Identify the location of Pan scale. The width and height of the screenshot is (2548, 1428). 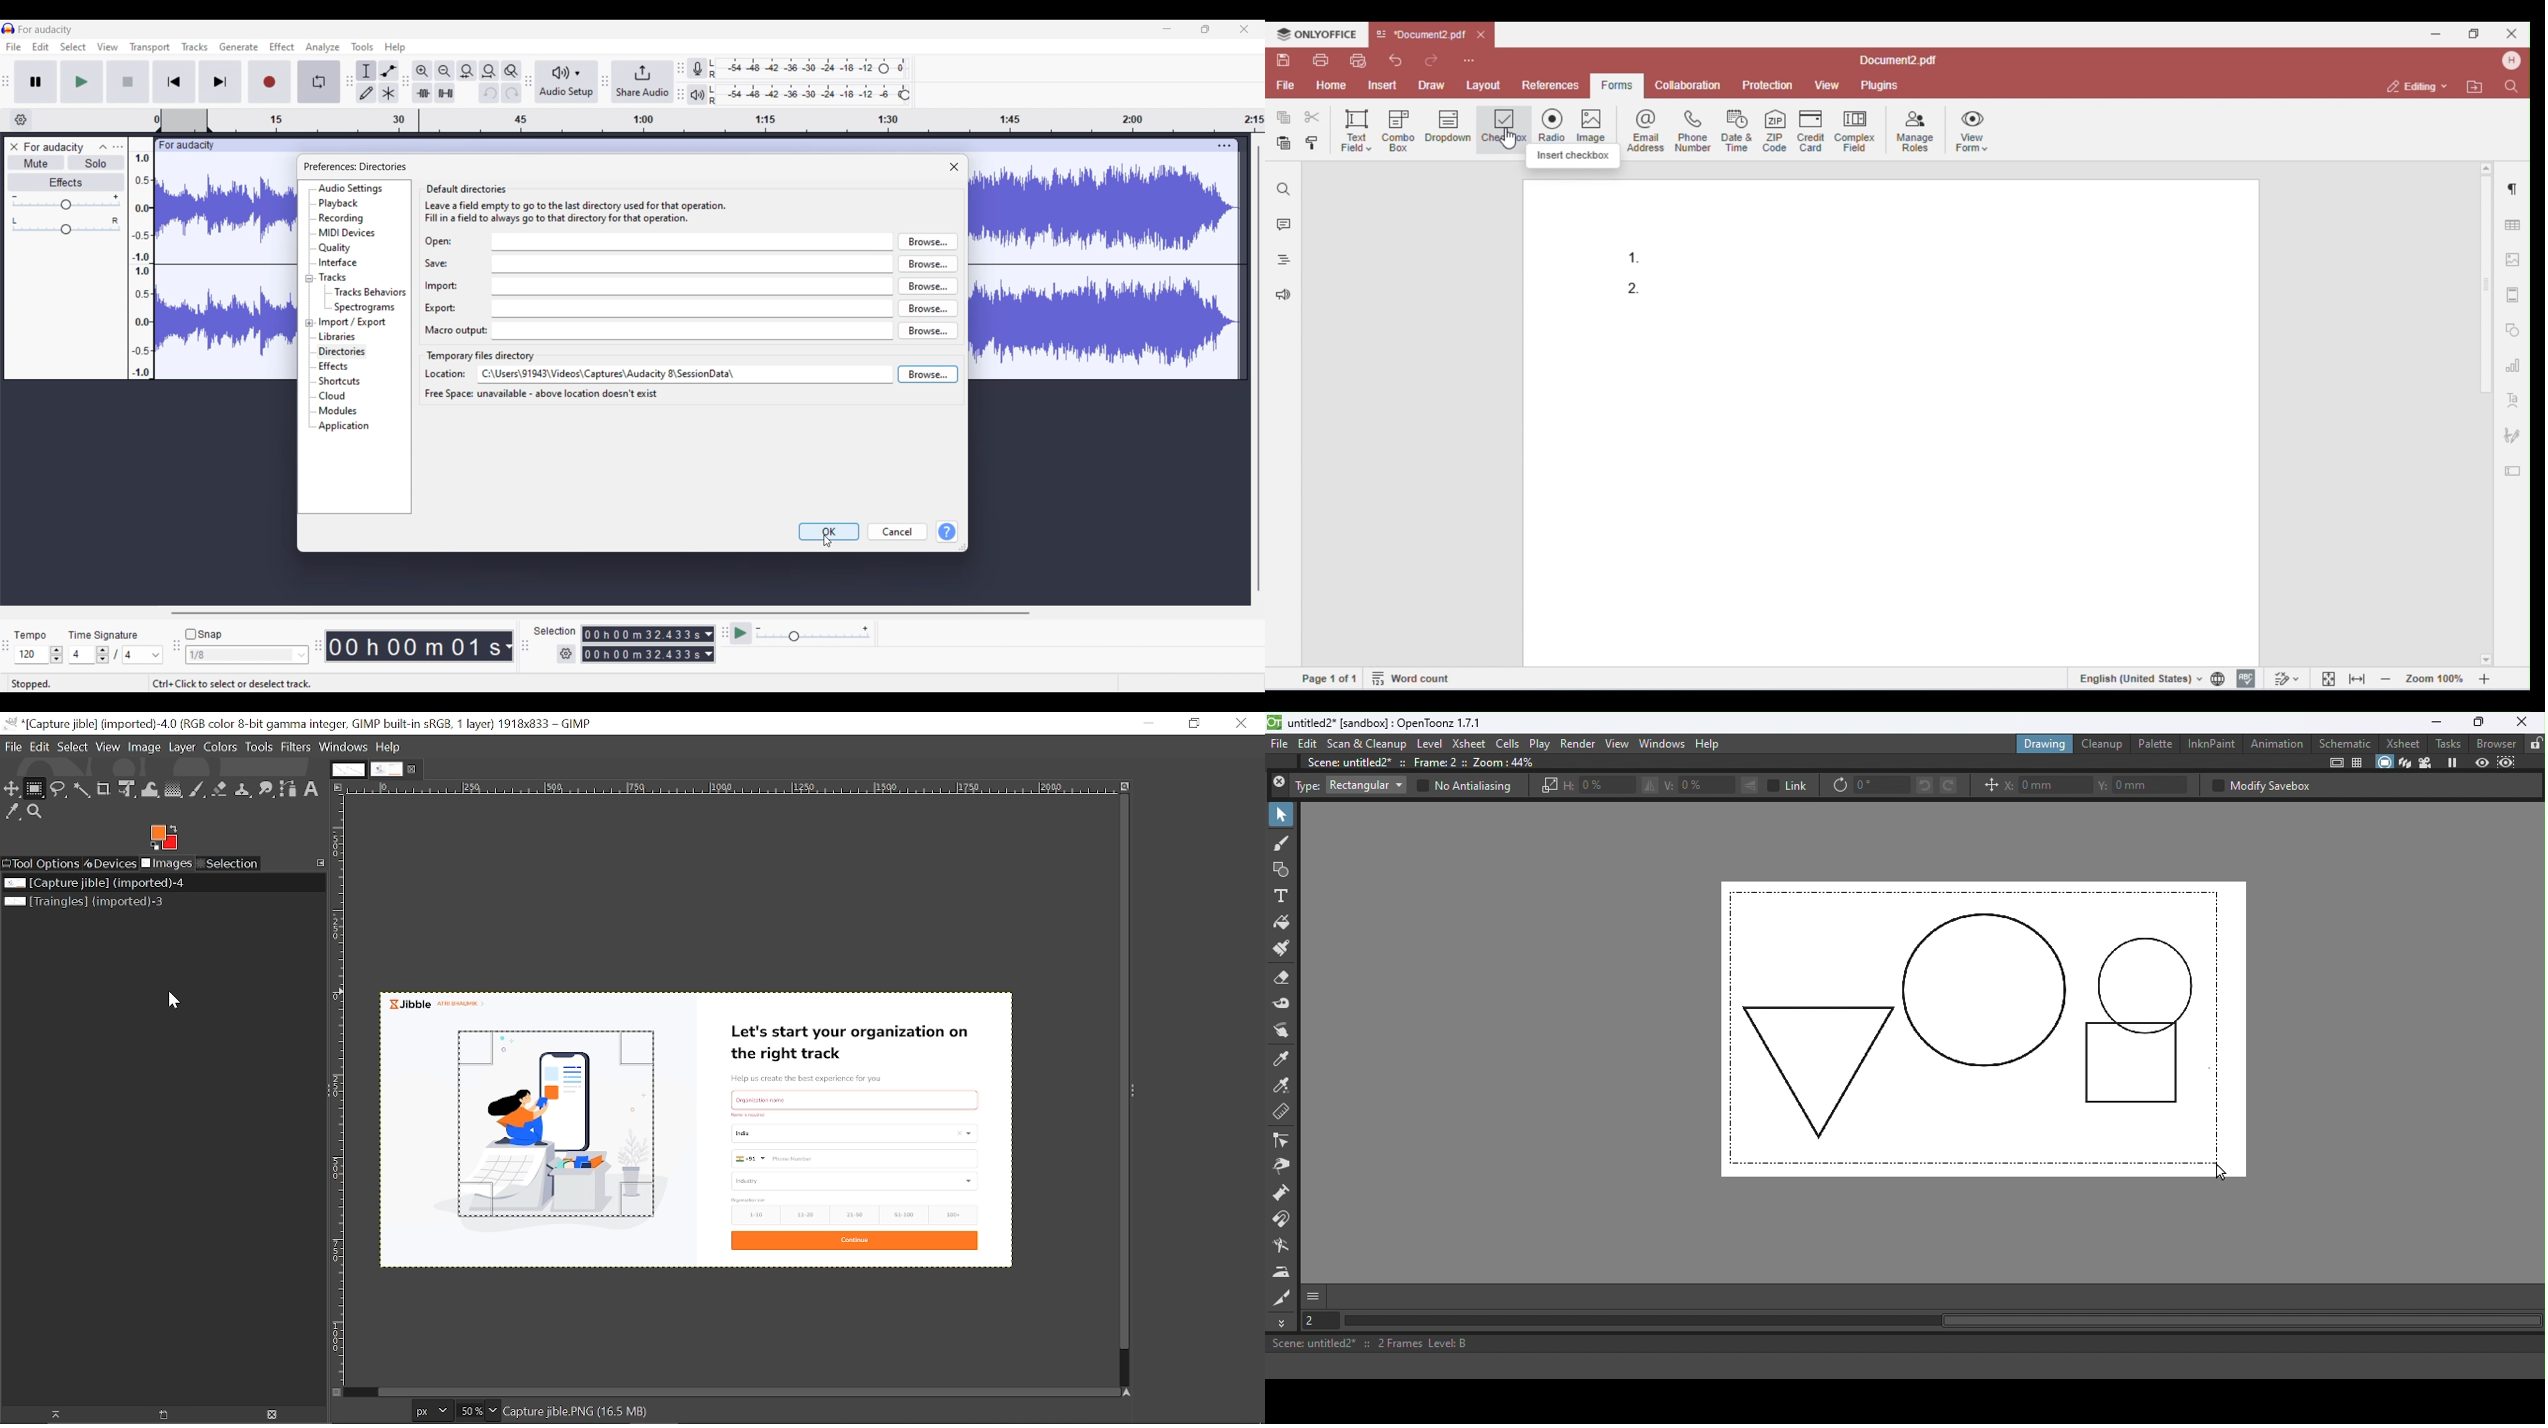
(66, 226).